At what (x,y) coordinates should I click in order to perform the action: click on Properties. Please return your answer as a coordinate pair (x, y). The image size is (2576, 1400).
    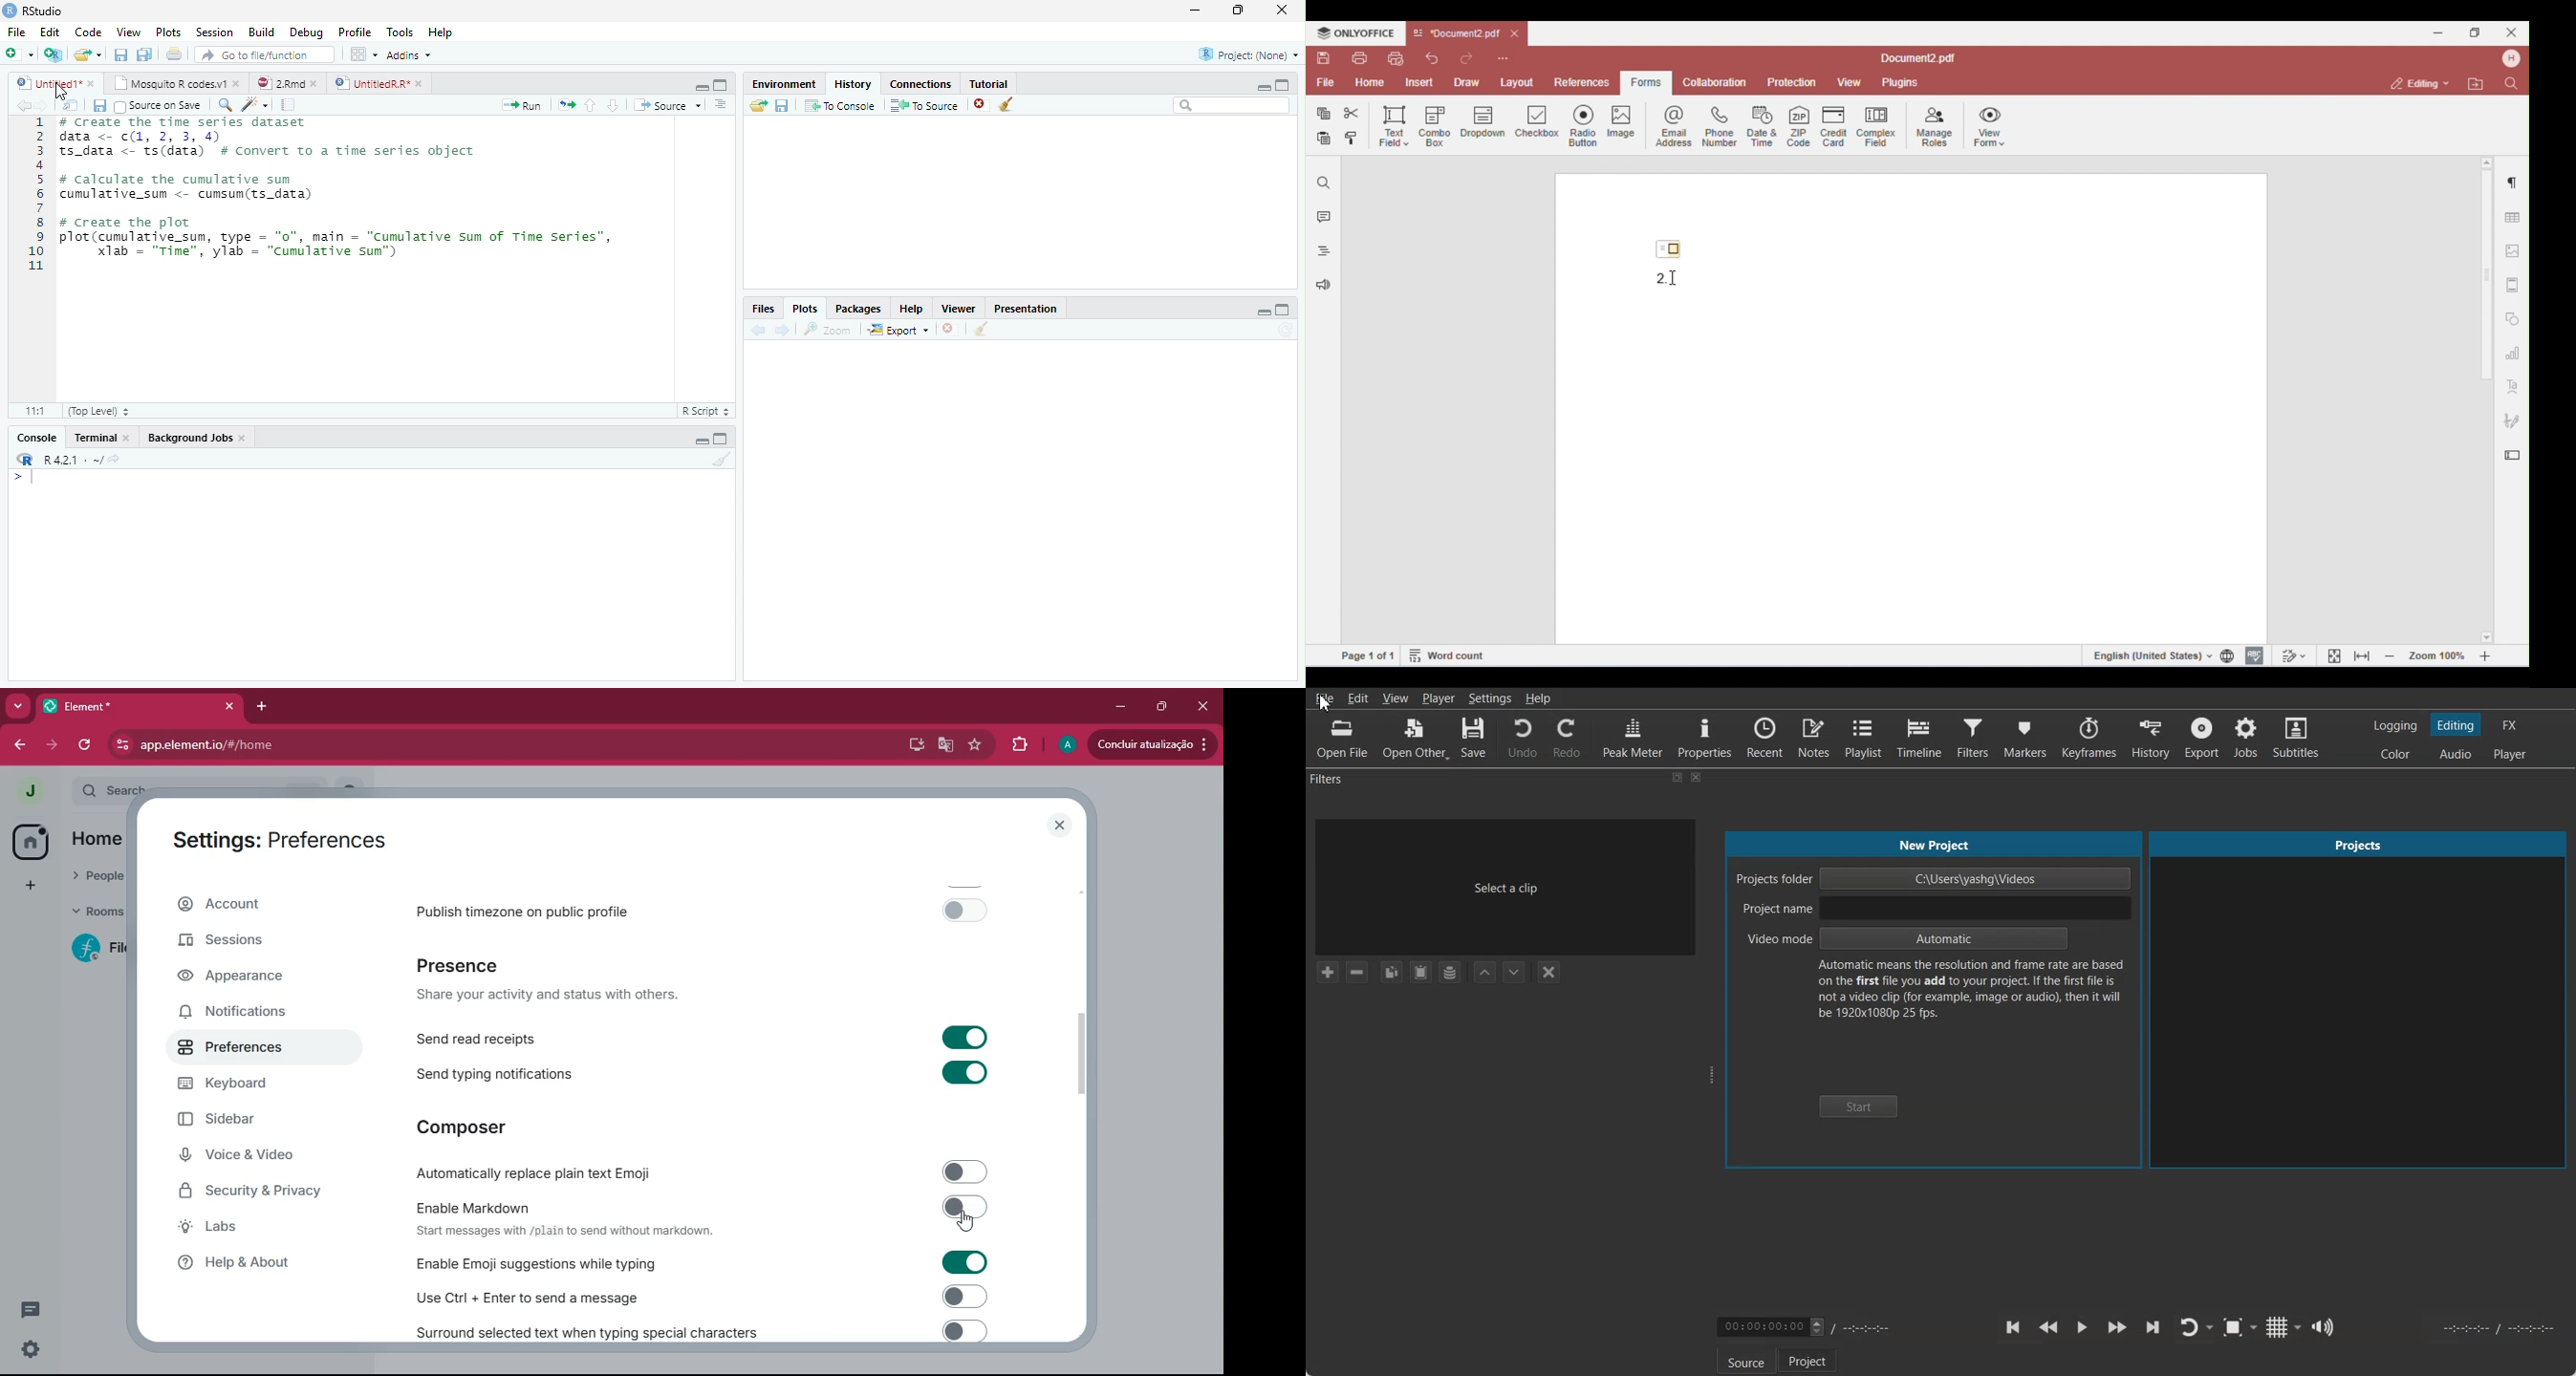
    Looking at the image, I should click on (1705, 736).